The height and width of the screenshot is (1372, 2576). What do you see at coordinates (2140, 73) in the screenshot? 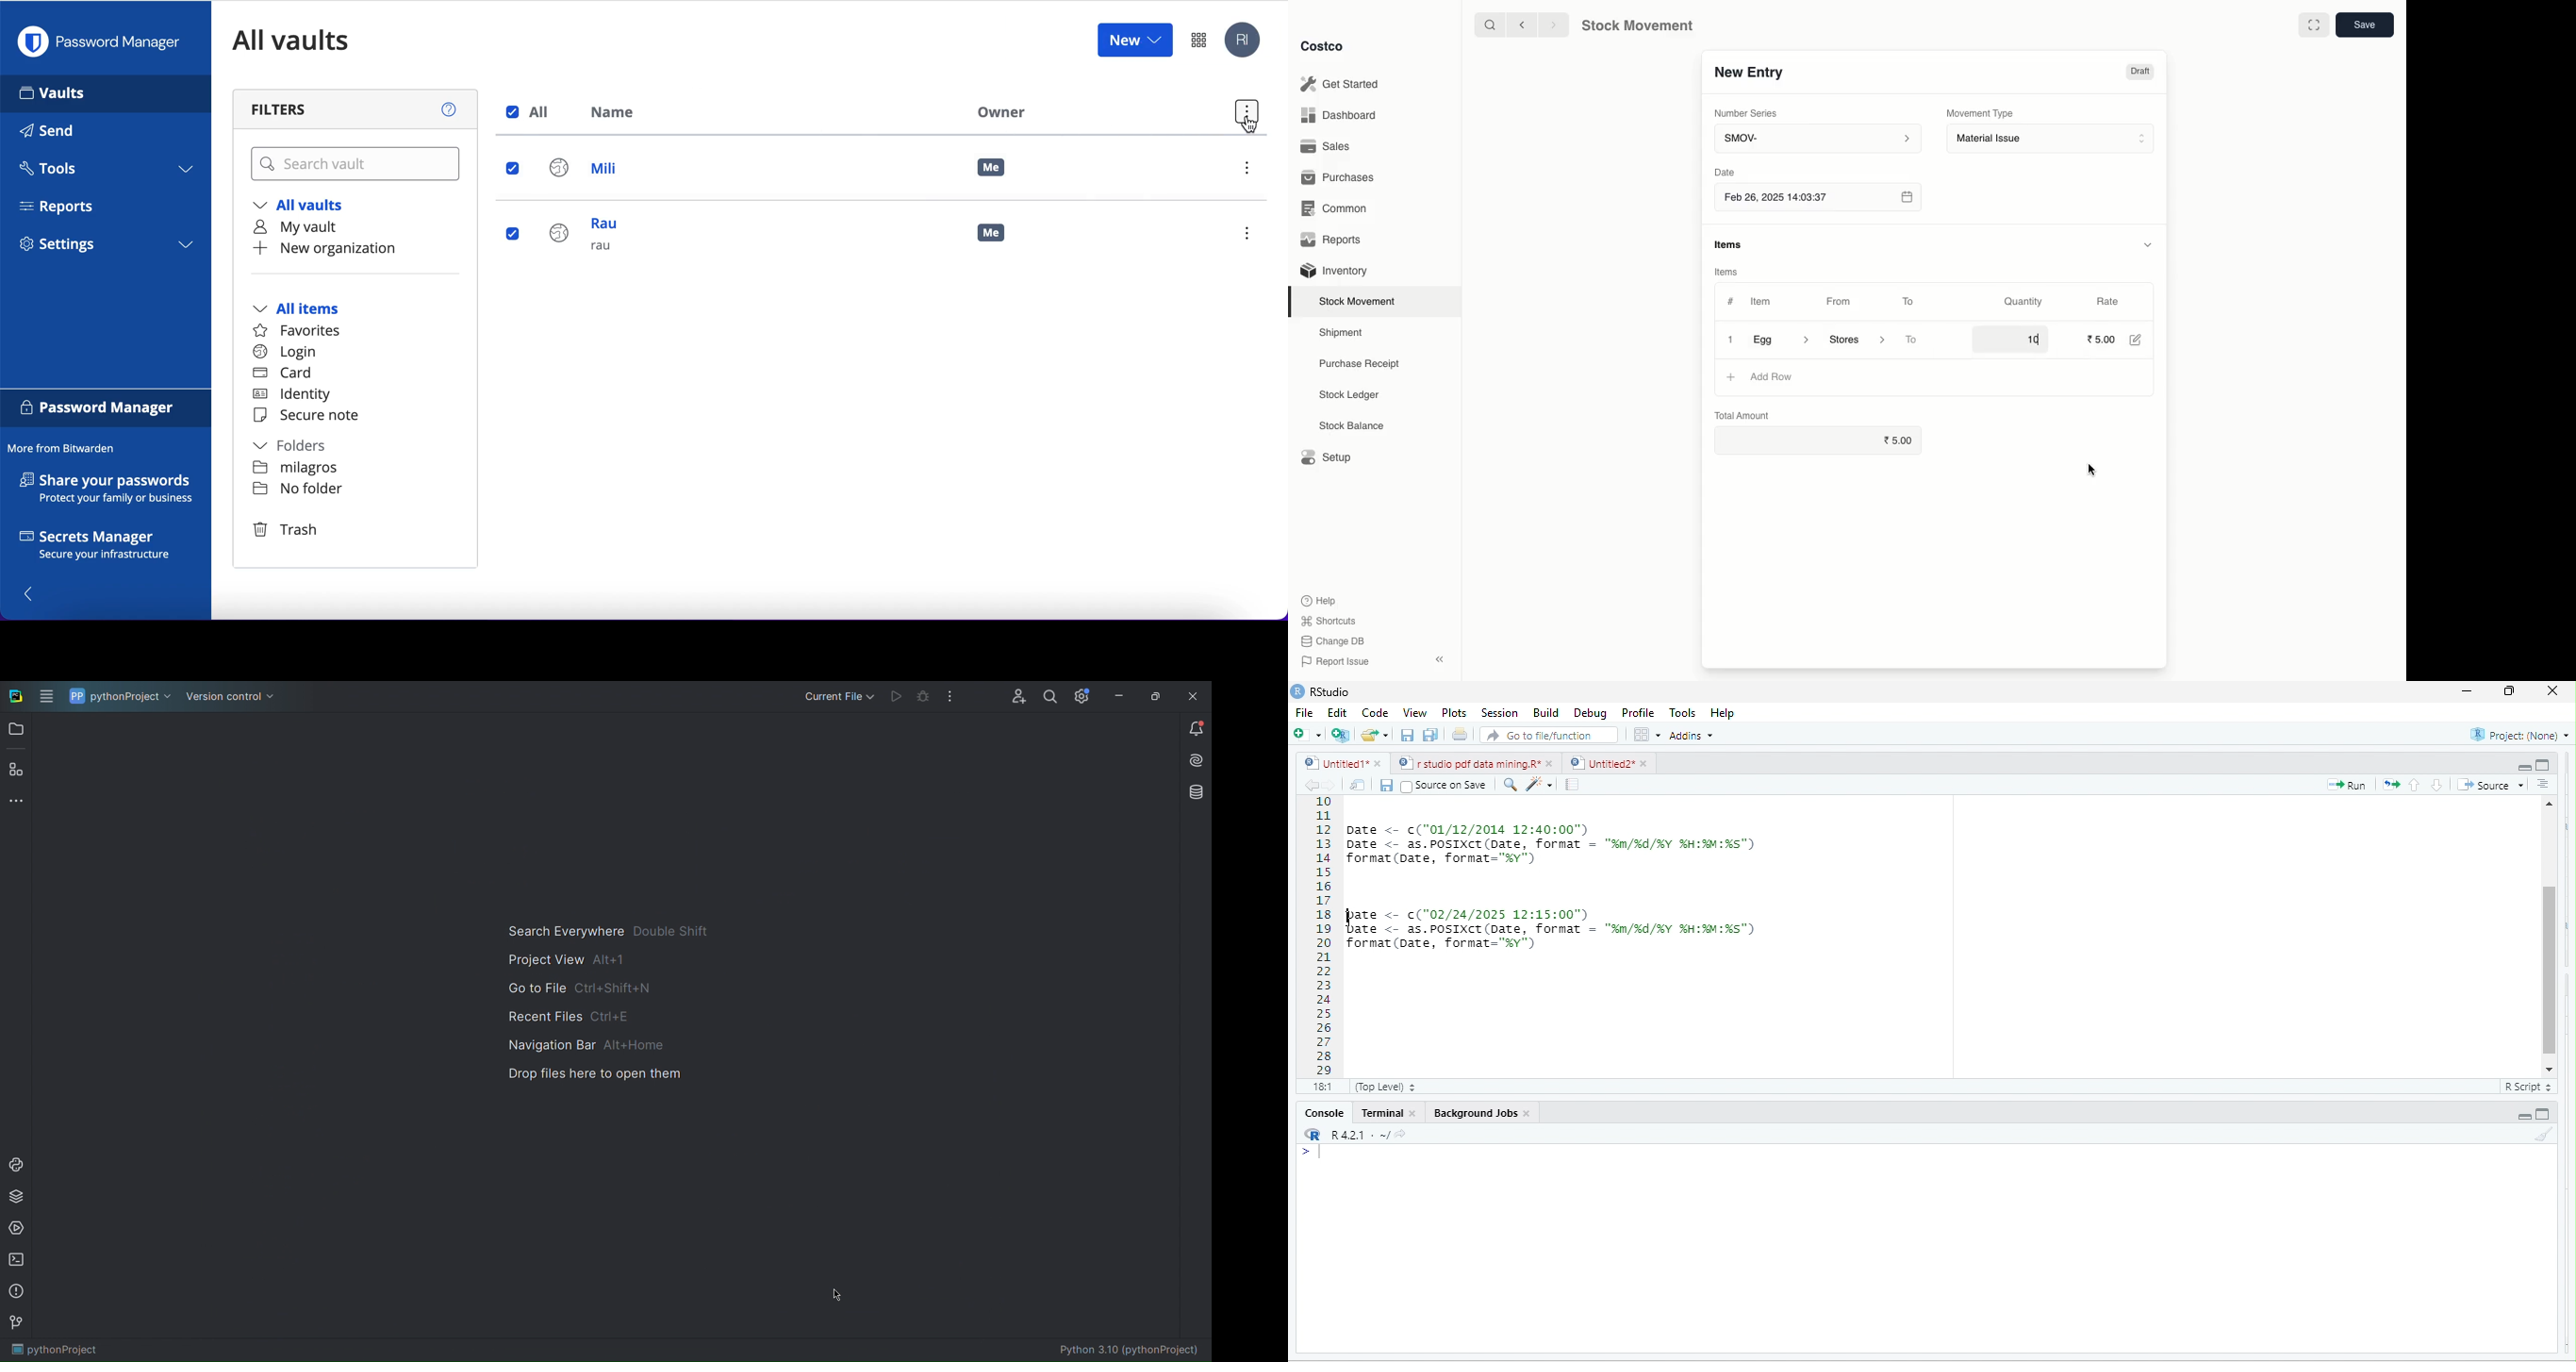
I see `Draft` at bounding box center [2140, 73].